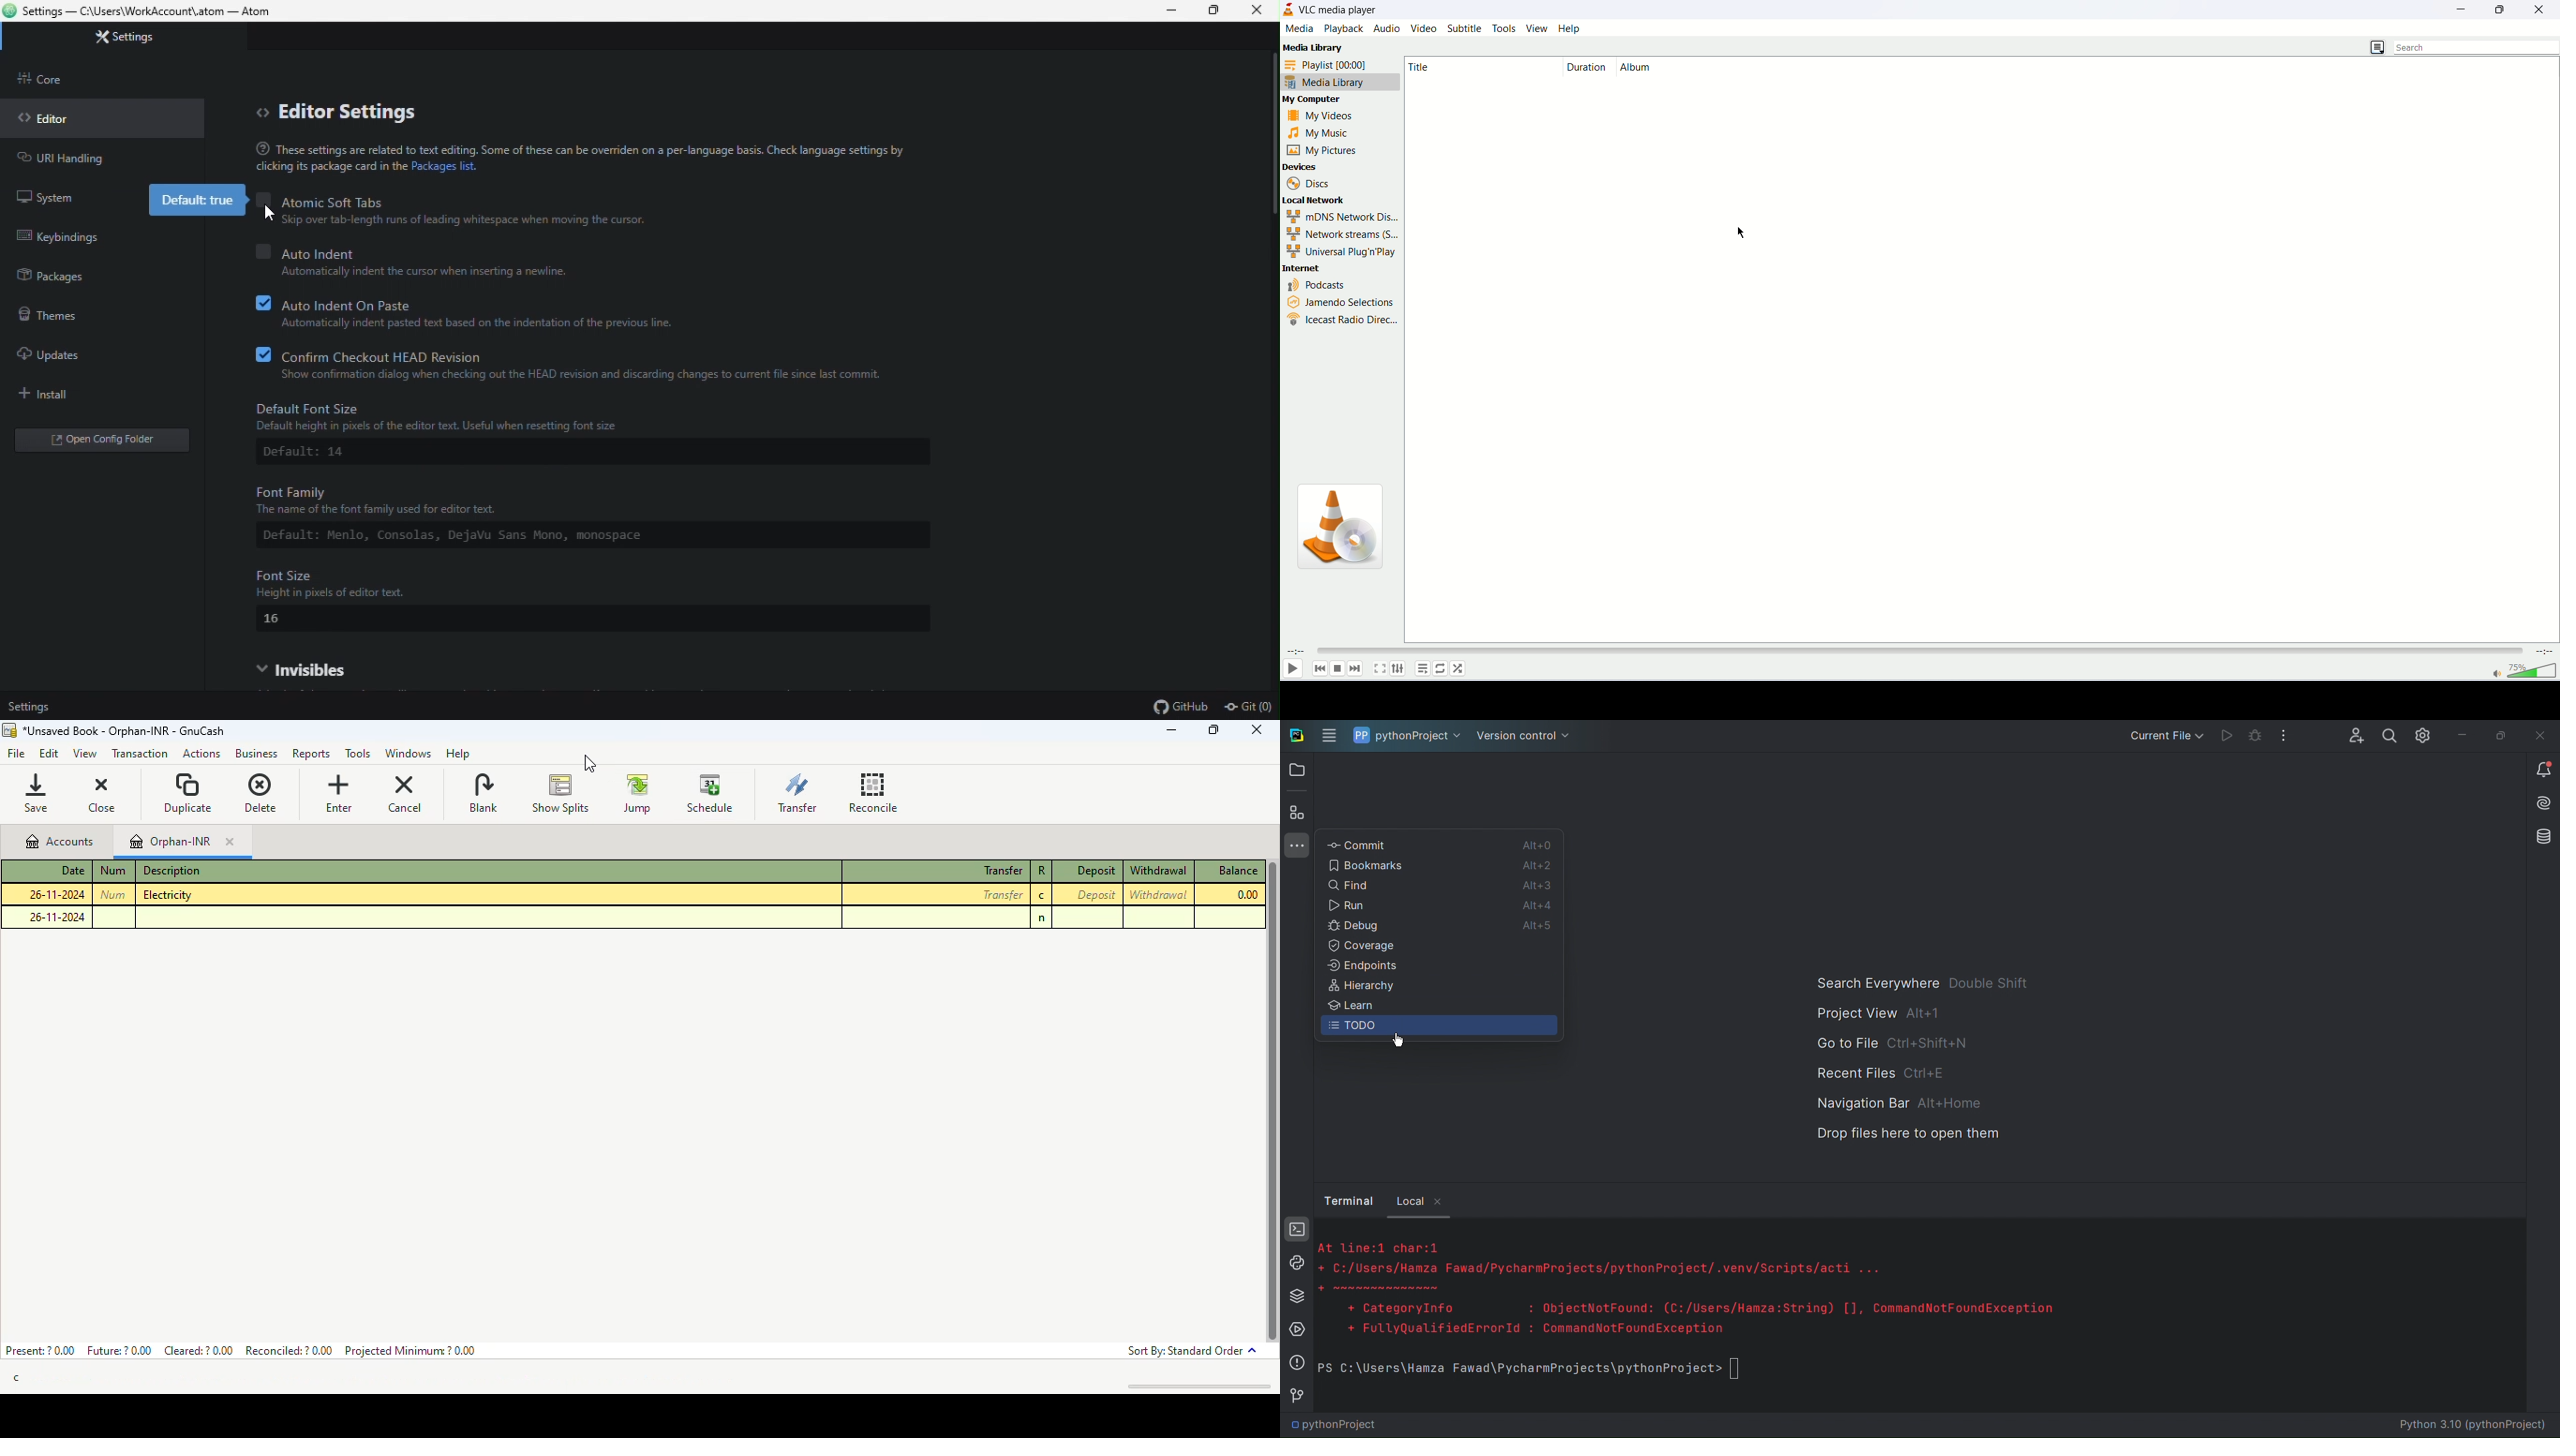 Image resolution: width=2576 pixels, height=1456 pixels. Describe the element at coordinates (112, 894) in the screenshot. I see `num` at that location.